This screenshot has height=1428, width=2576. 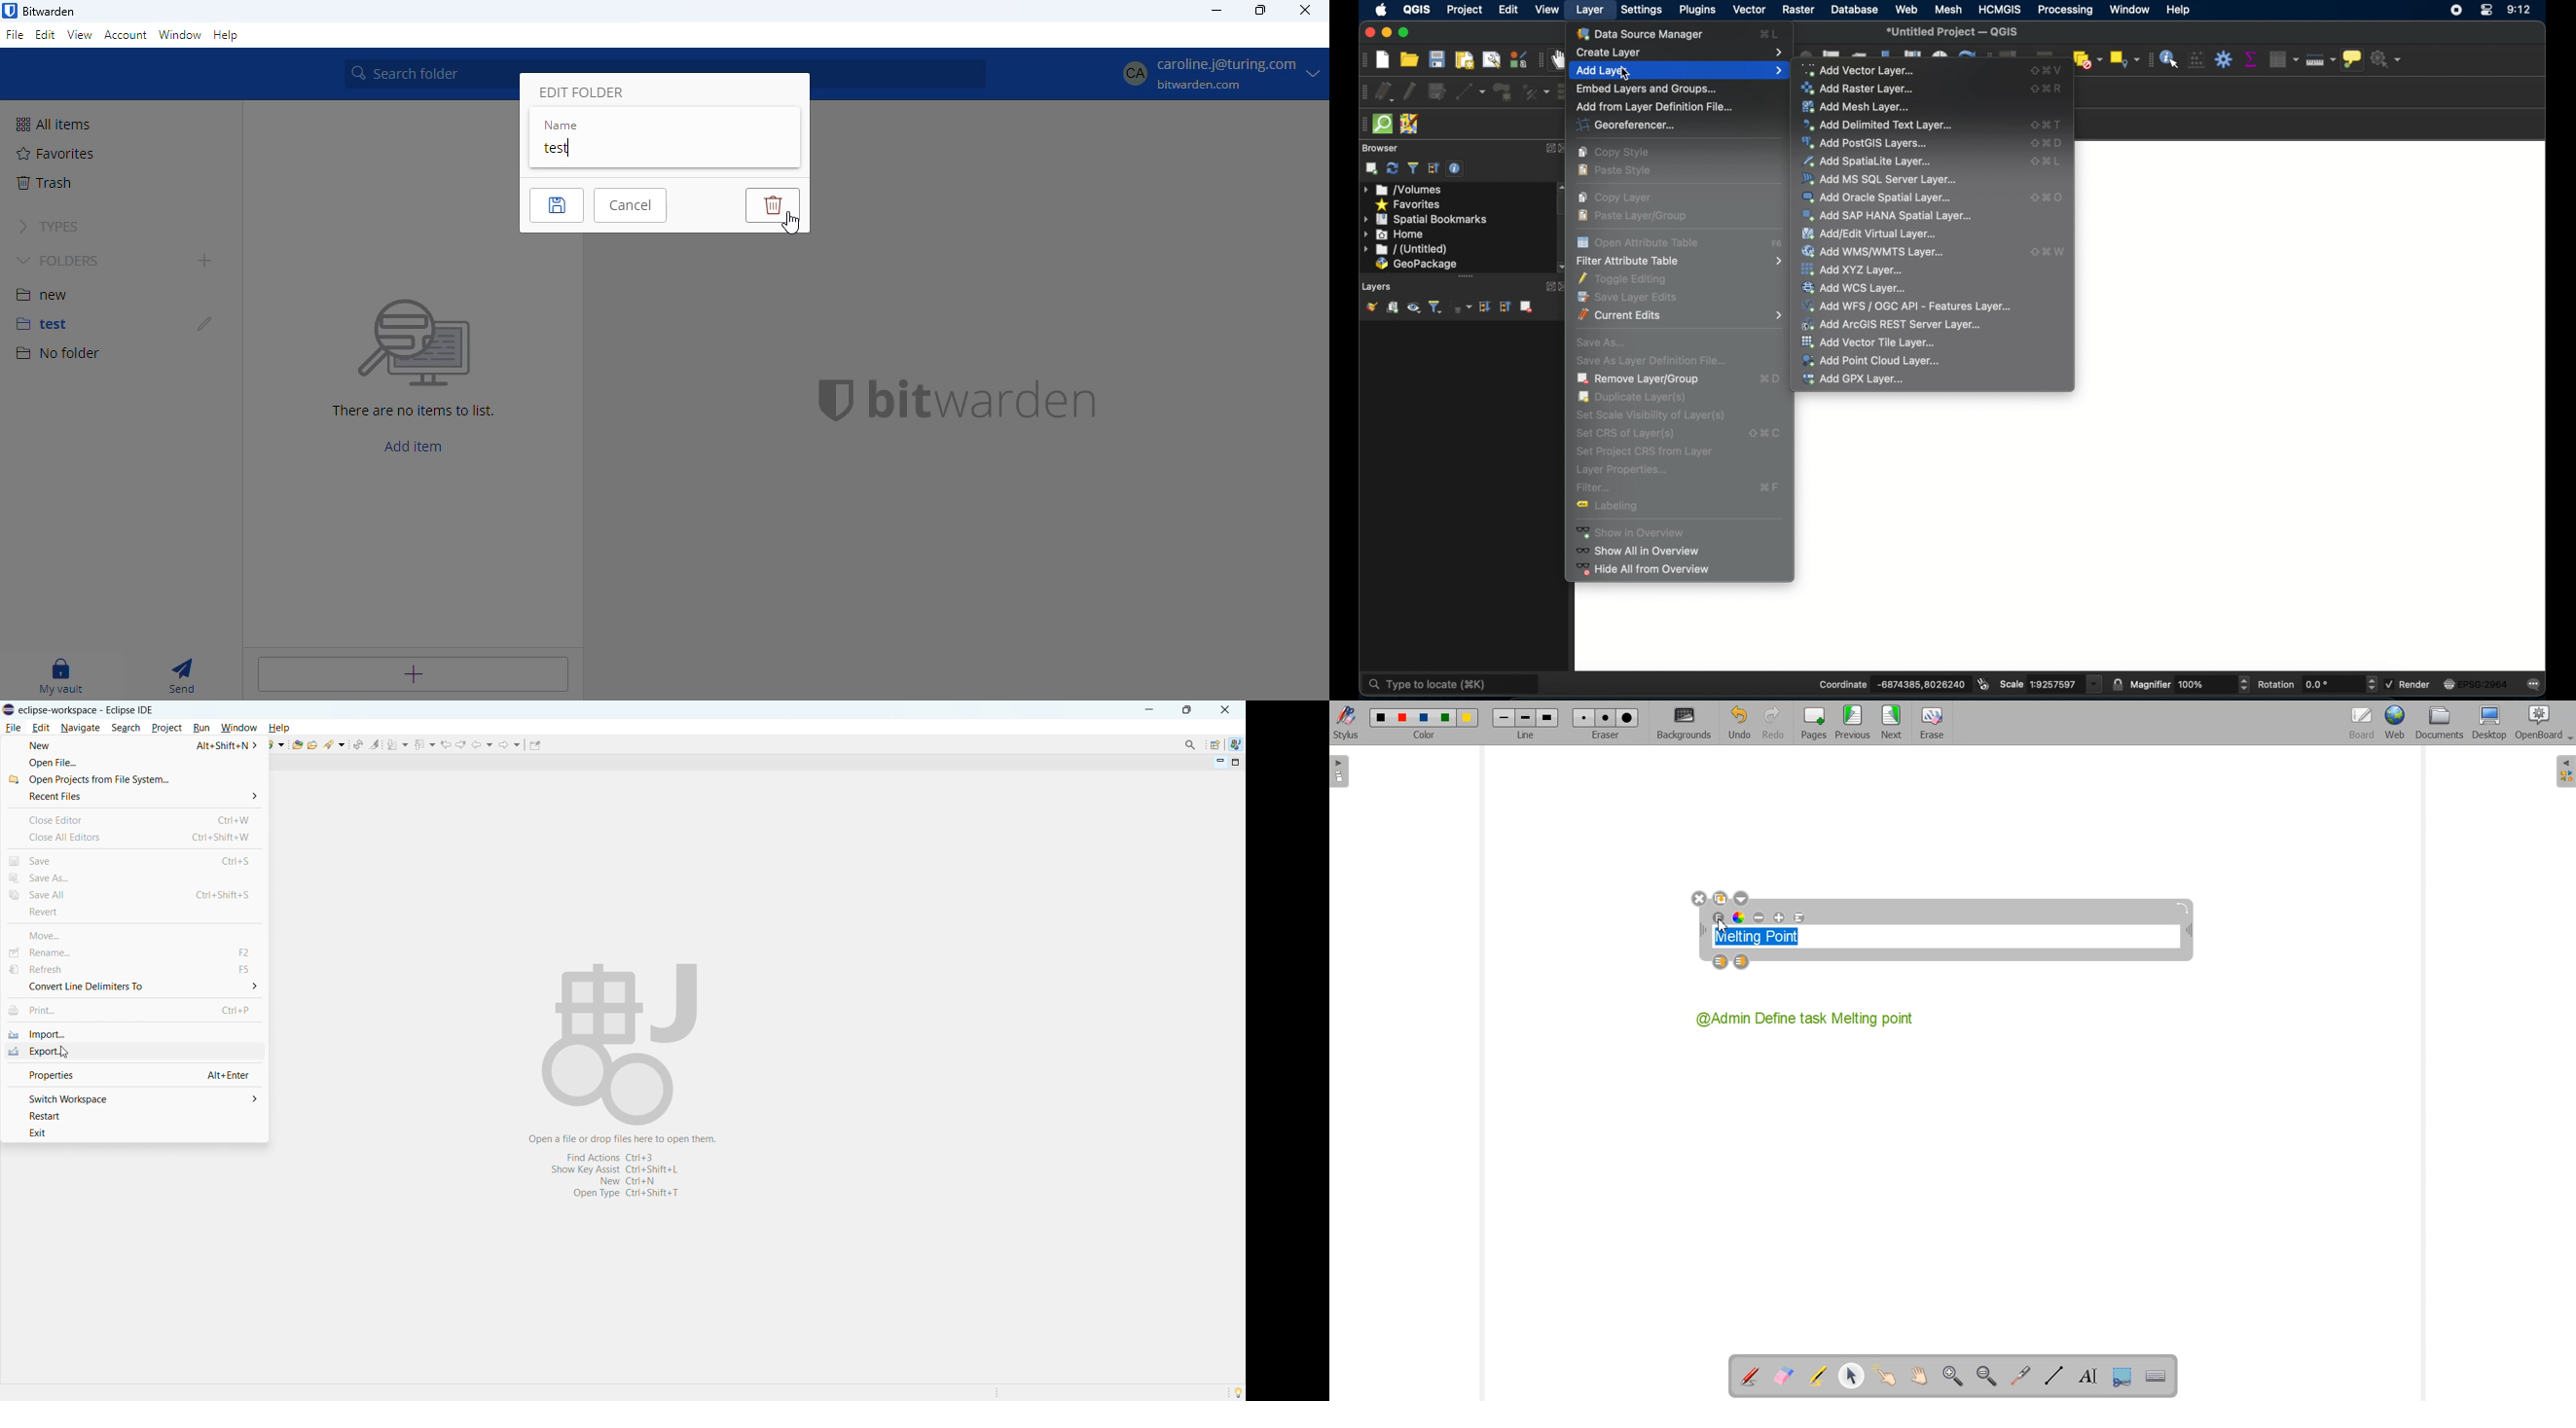 What do you see at coordinates (134, 878) in the screenshot?
I see `save as` at bounding box center [134, 878].